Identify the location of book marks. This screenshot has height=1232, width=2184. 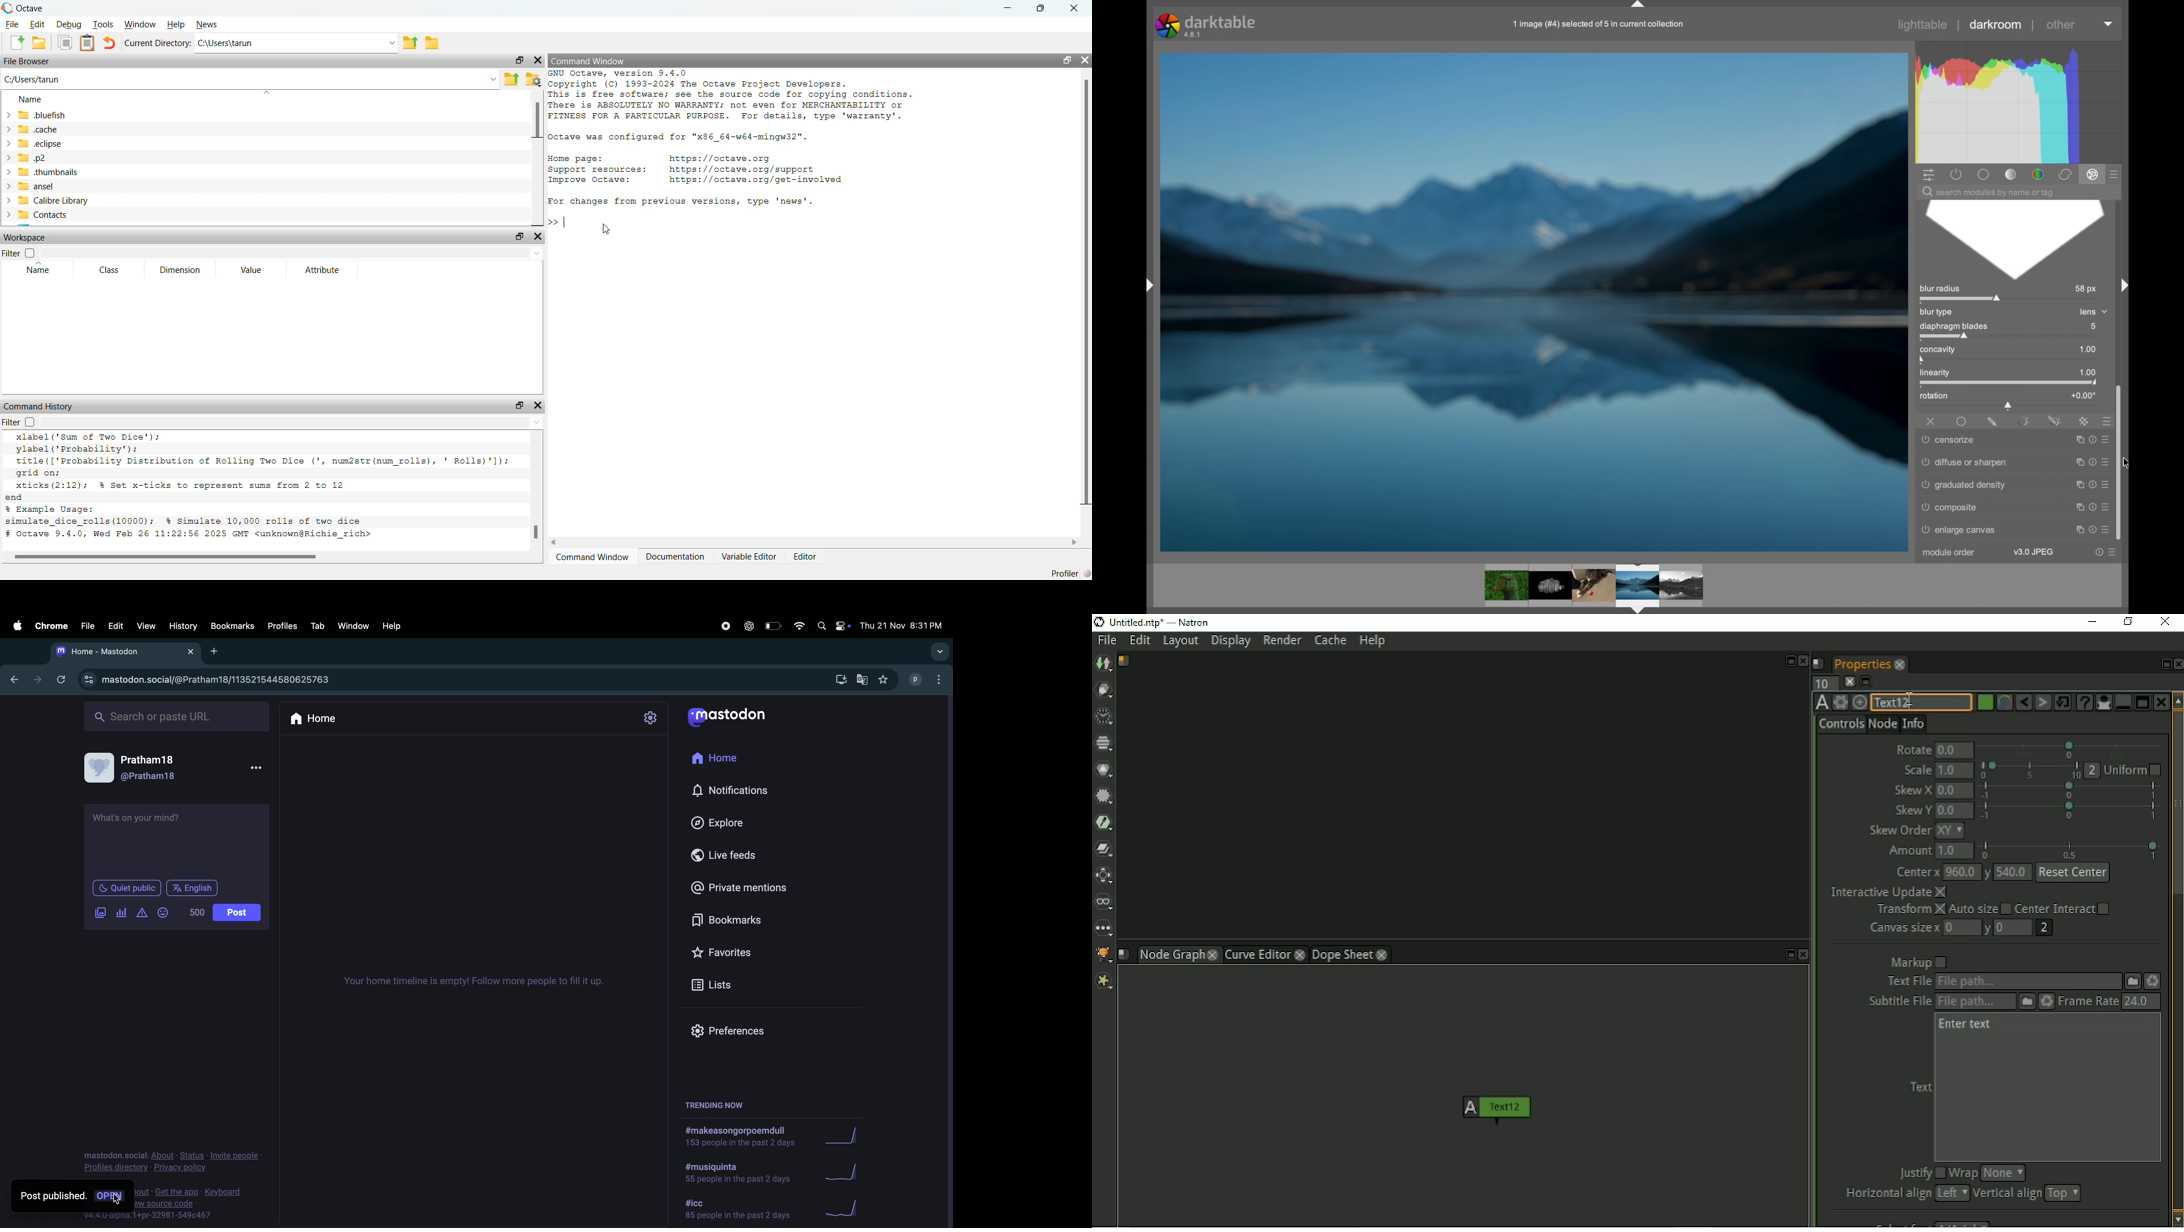
(231, 625).